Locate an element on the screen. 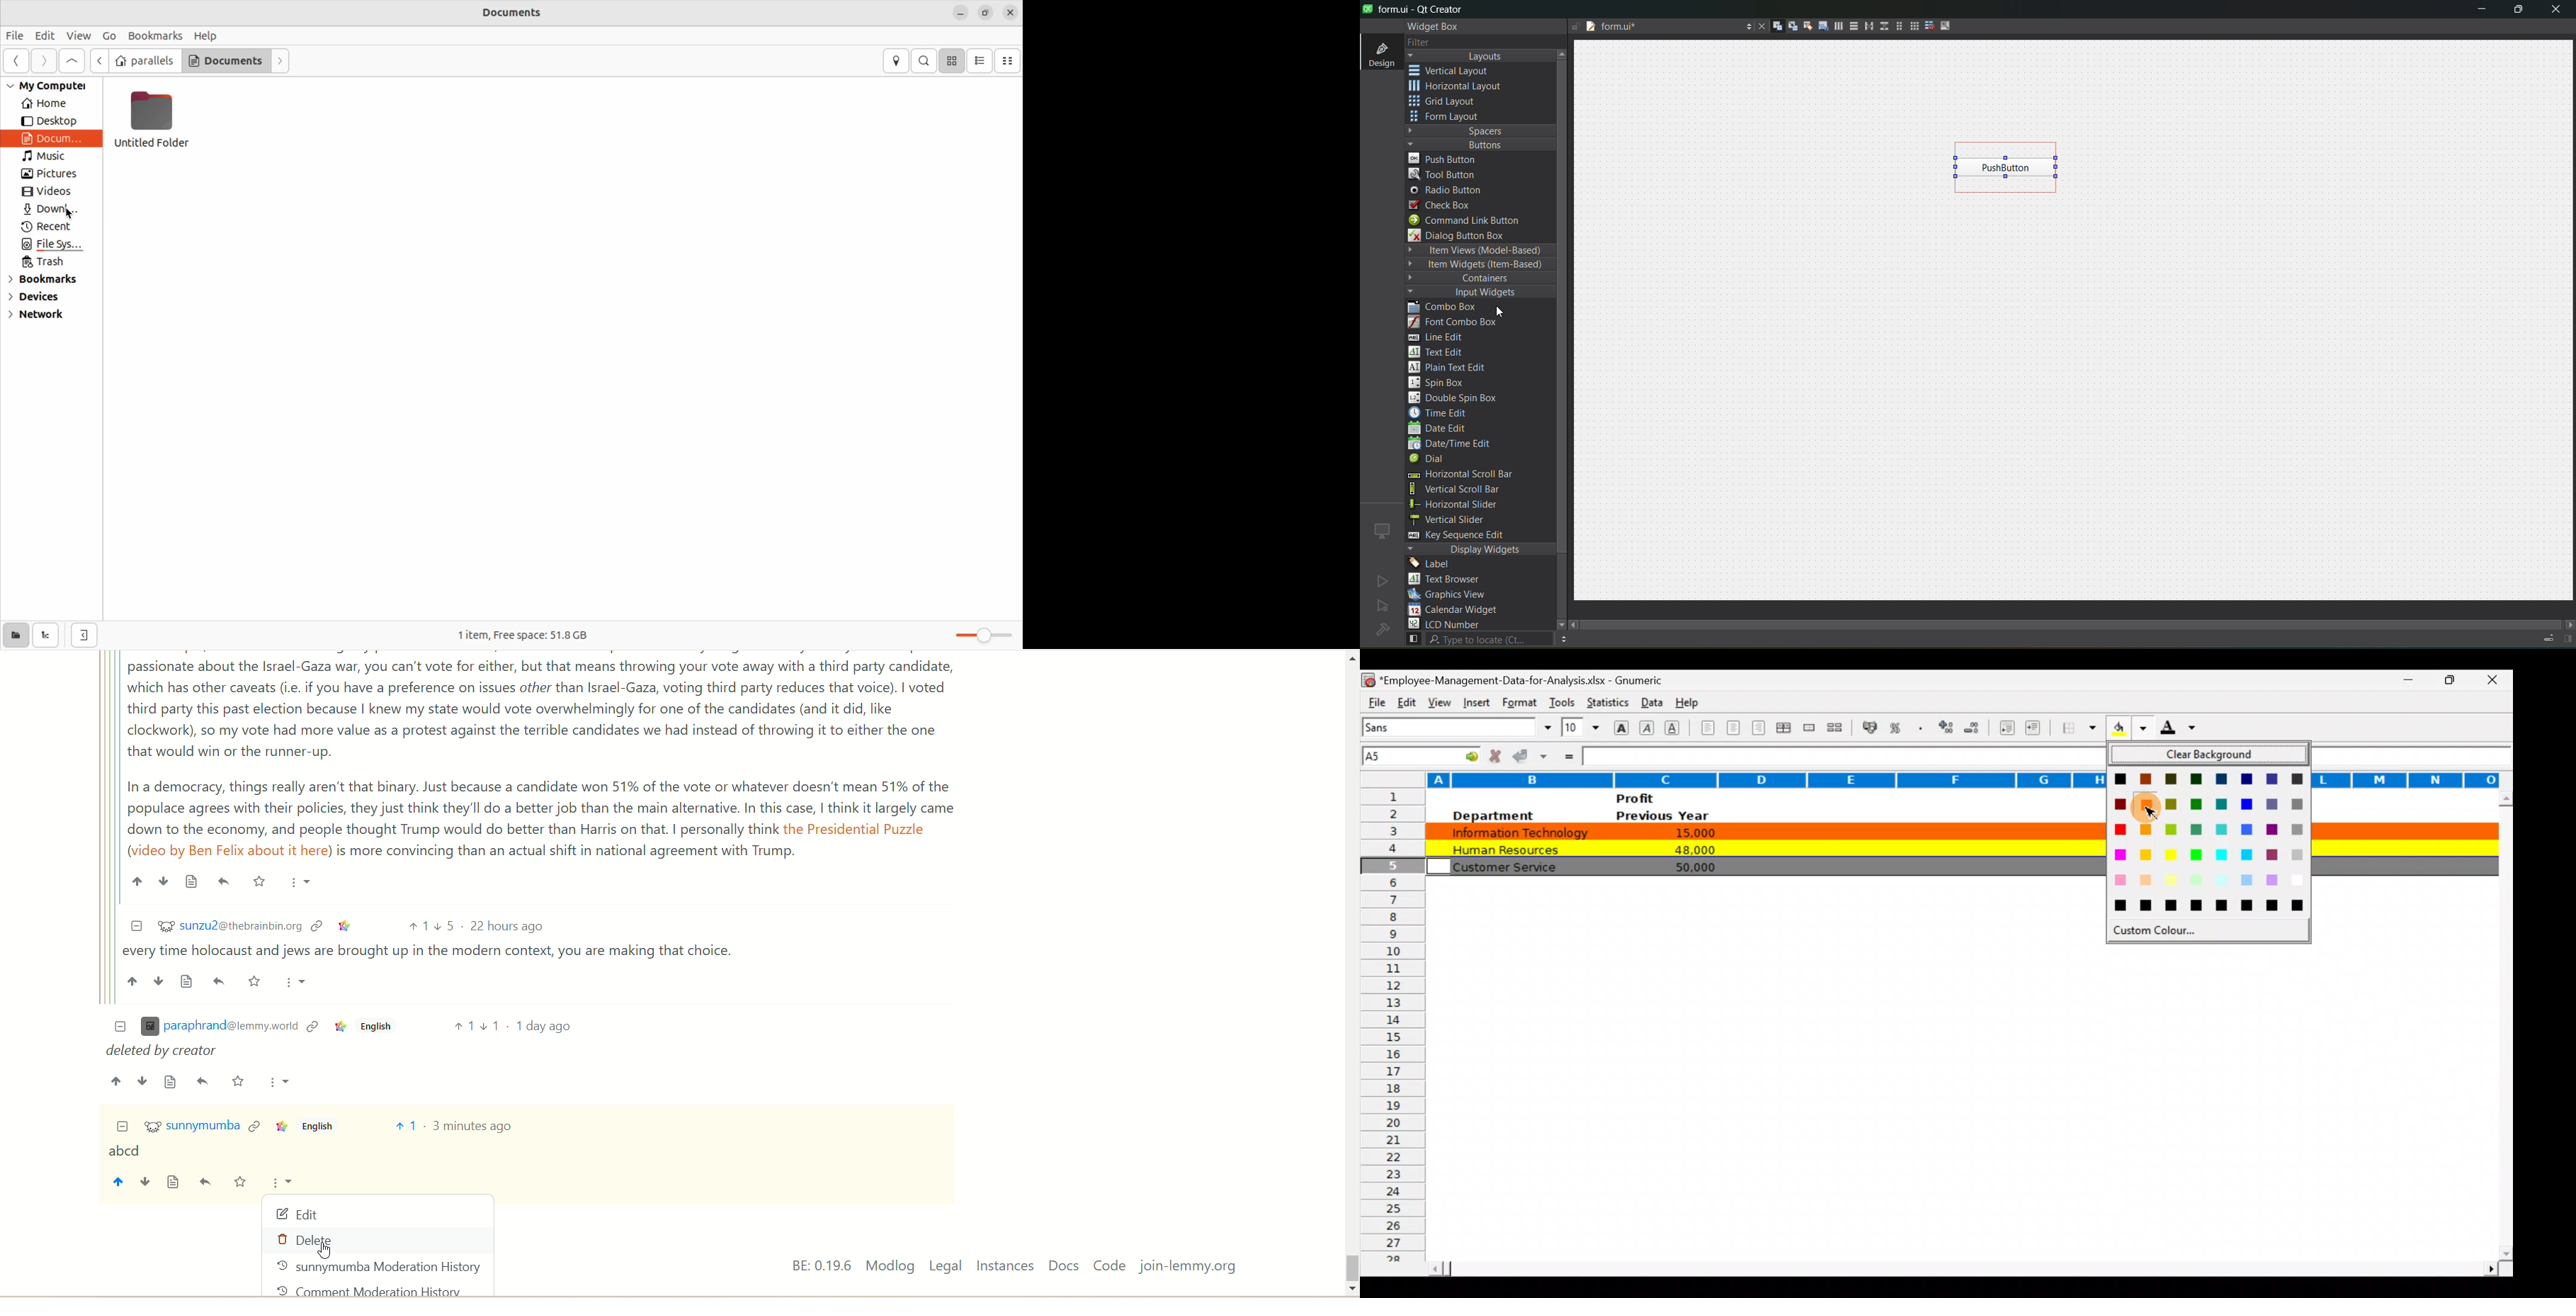 This screenshot has height=1316, width=2576. spin box is located at coordinates (1443, 382).